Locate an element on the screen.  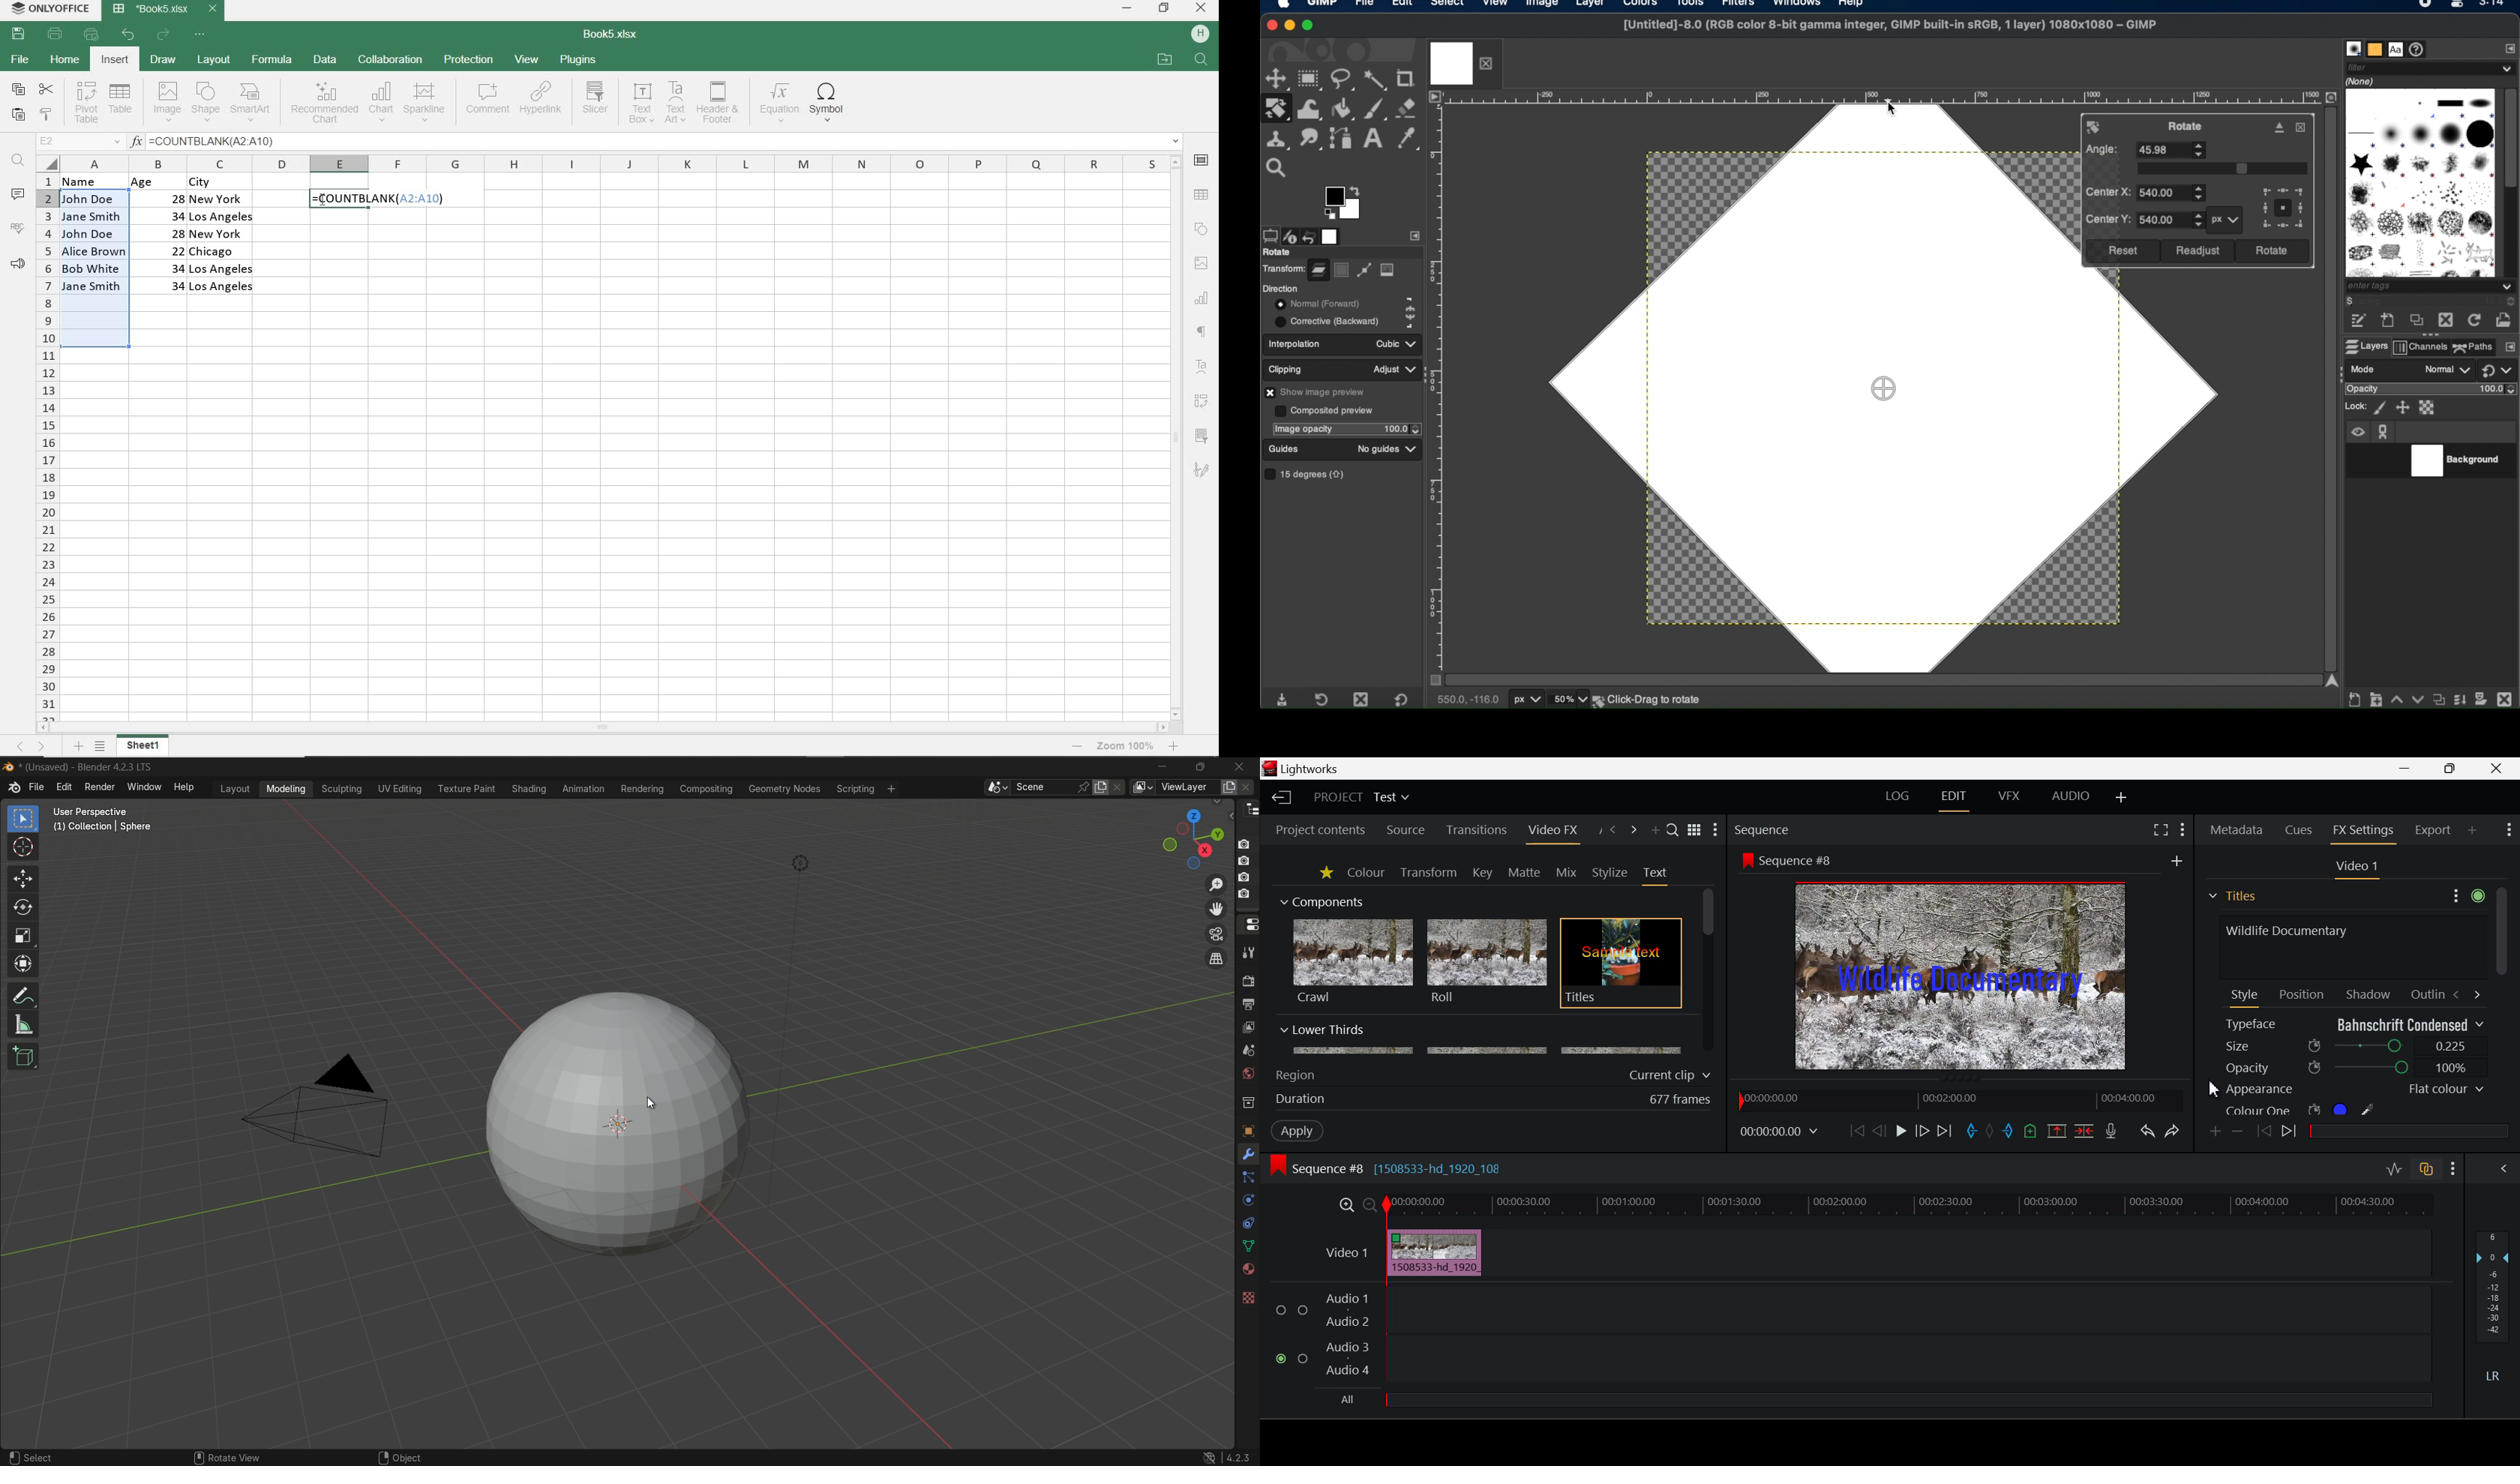
minimize is located at coordinates (1291, 26).